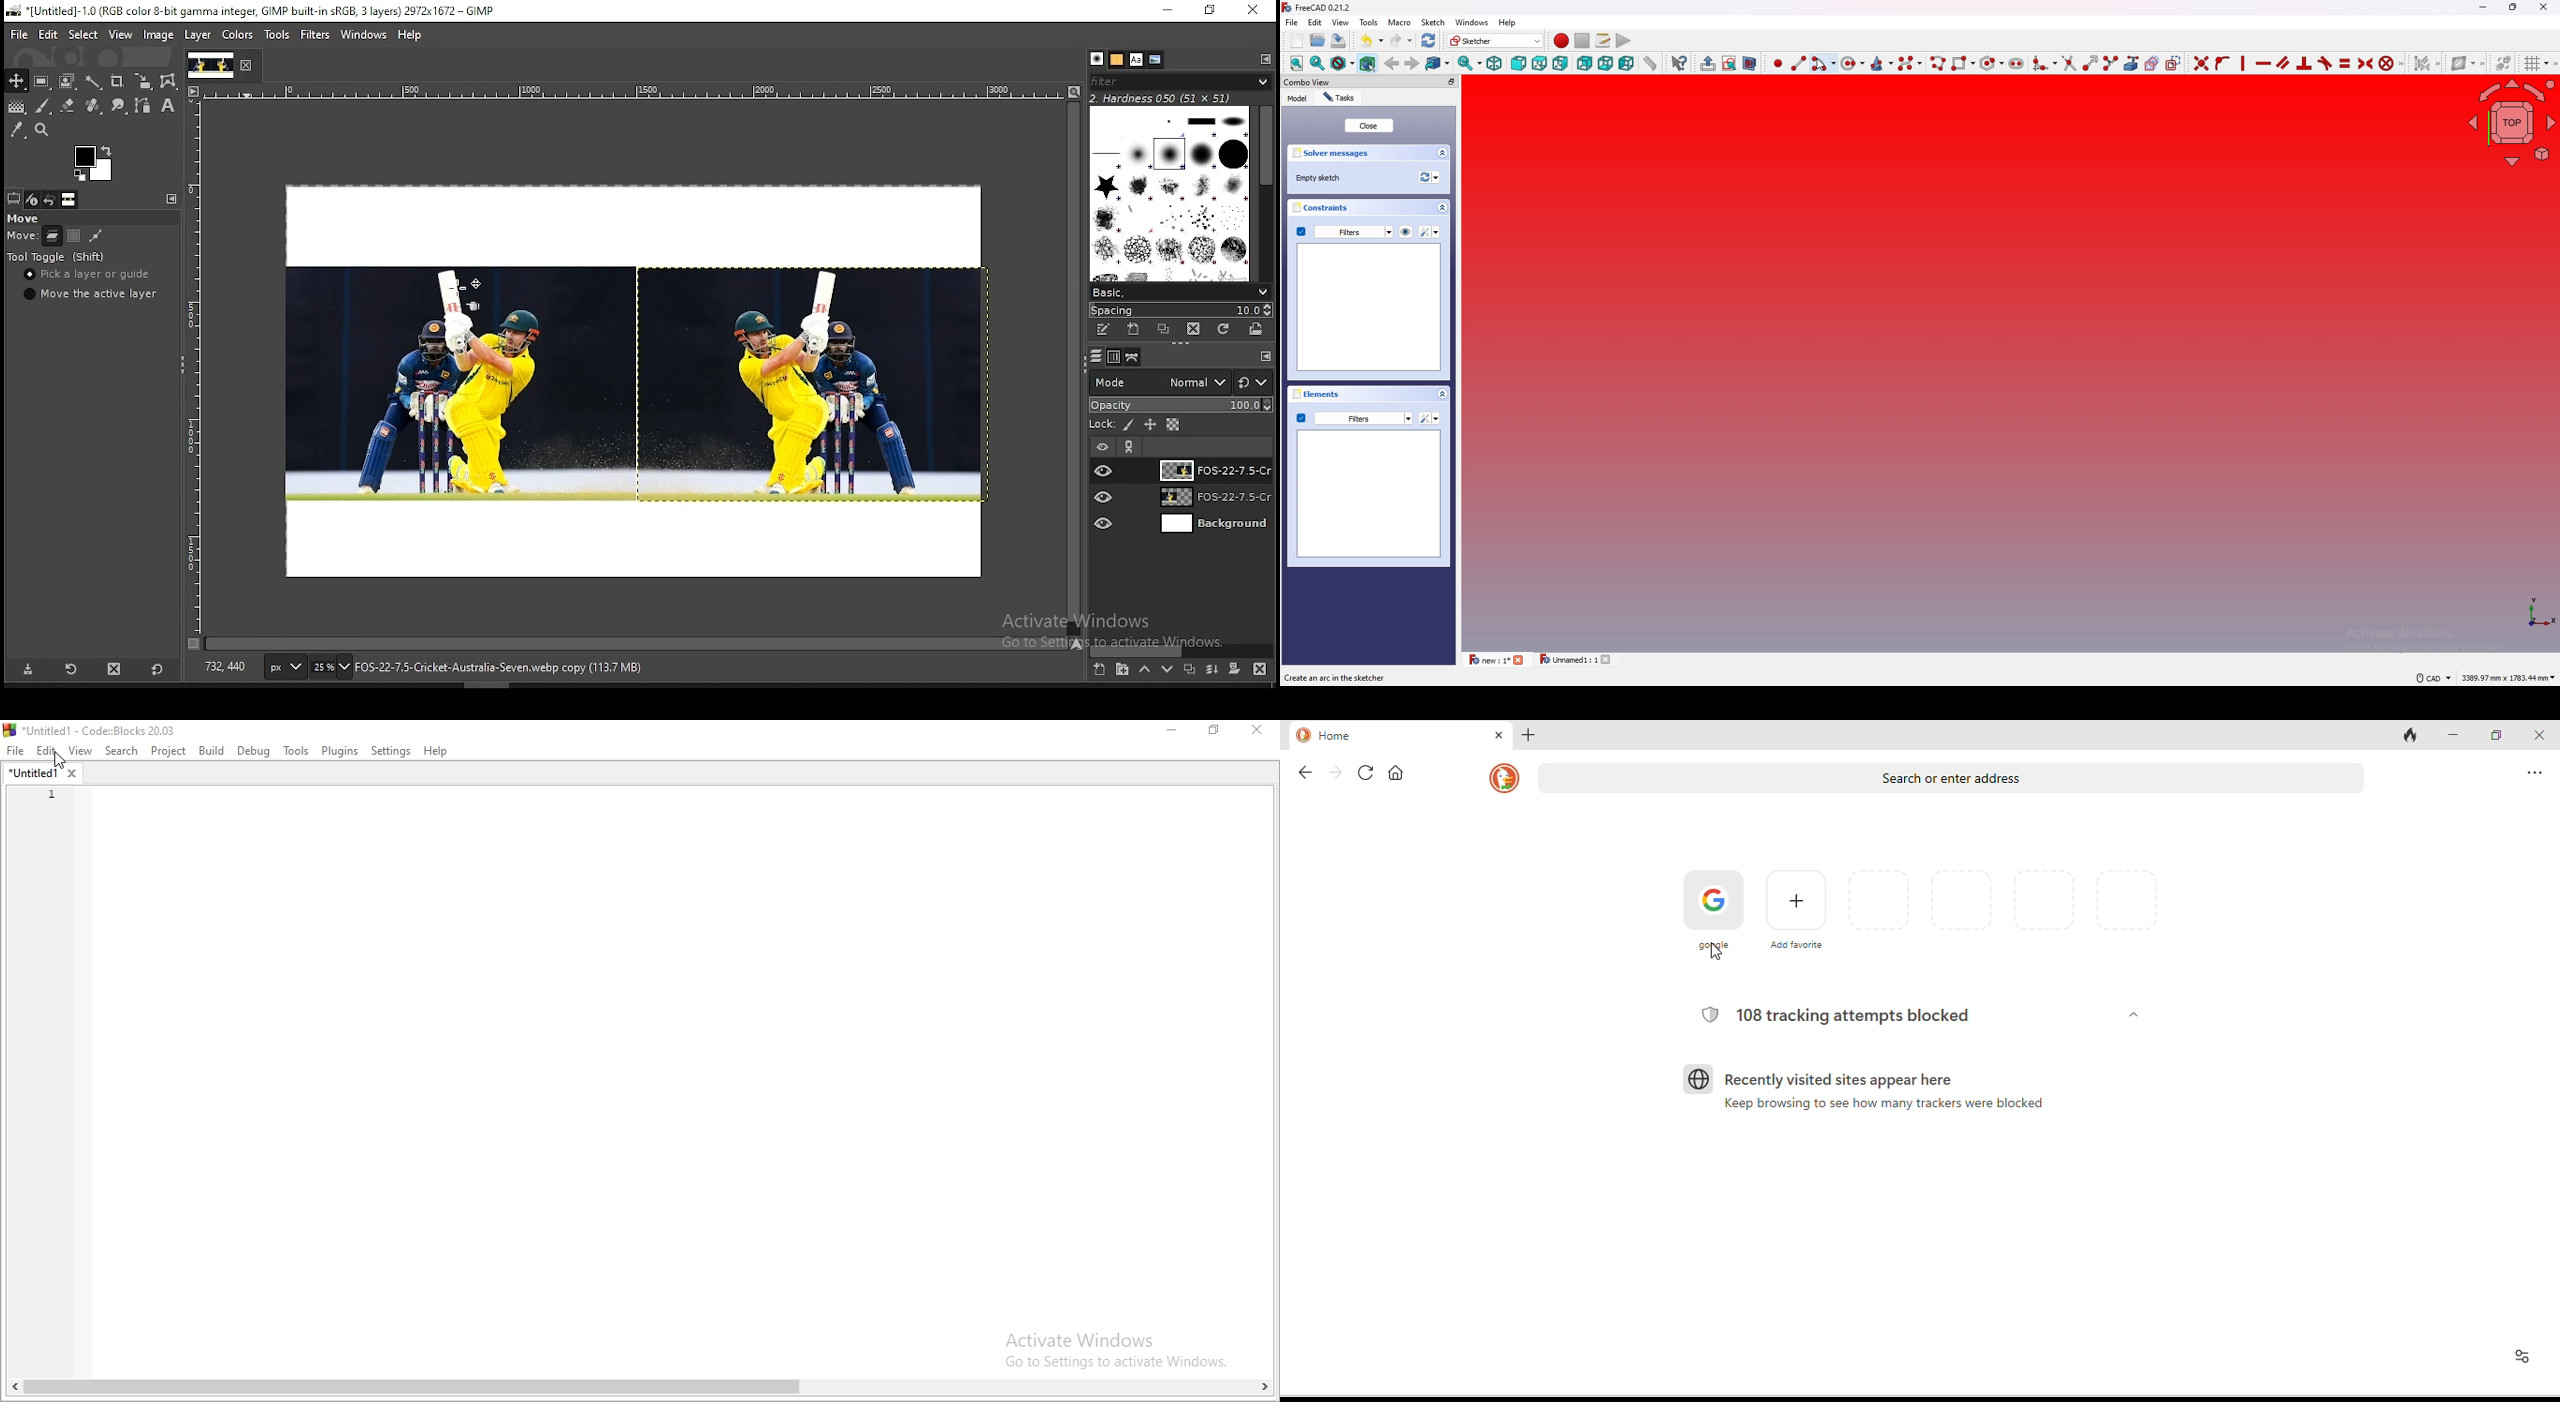 The height and width of the screenshot is (1428, 2576). I want to click on stop macro, so click(1583, 41).